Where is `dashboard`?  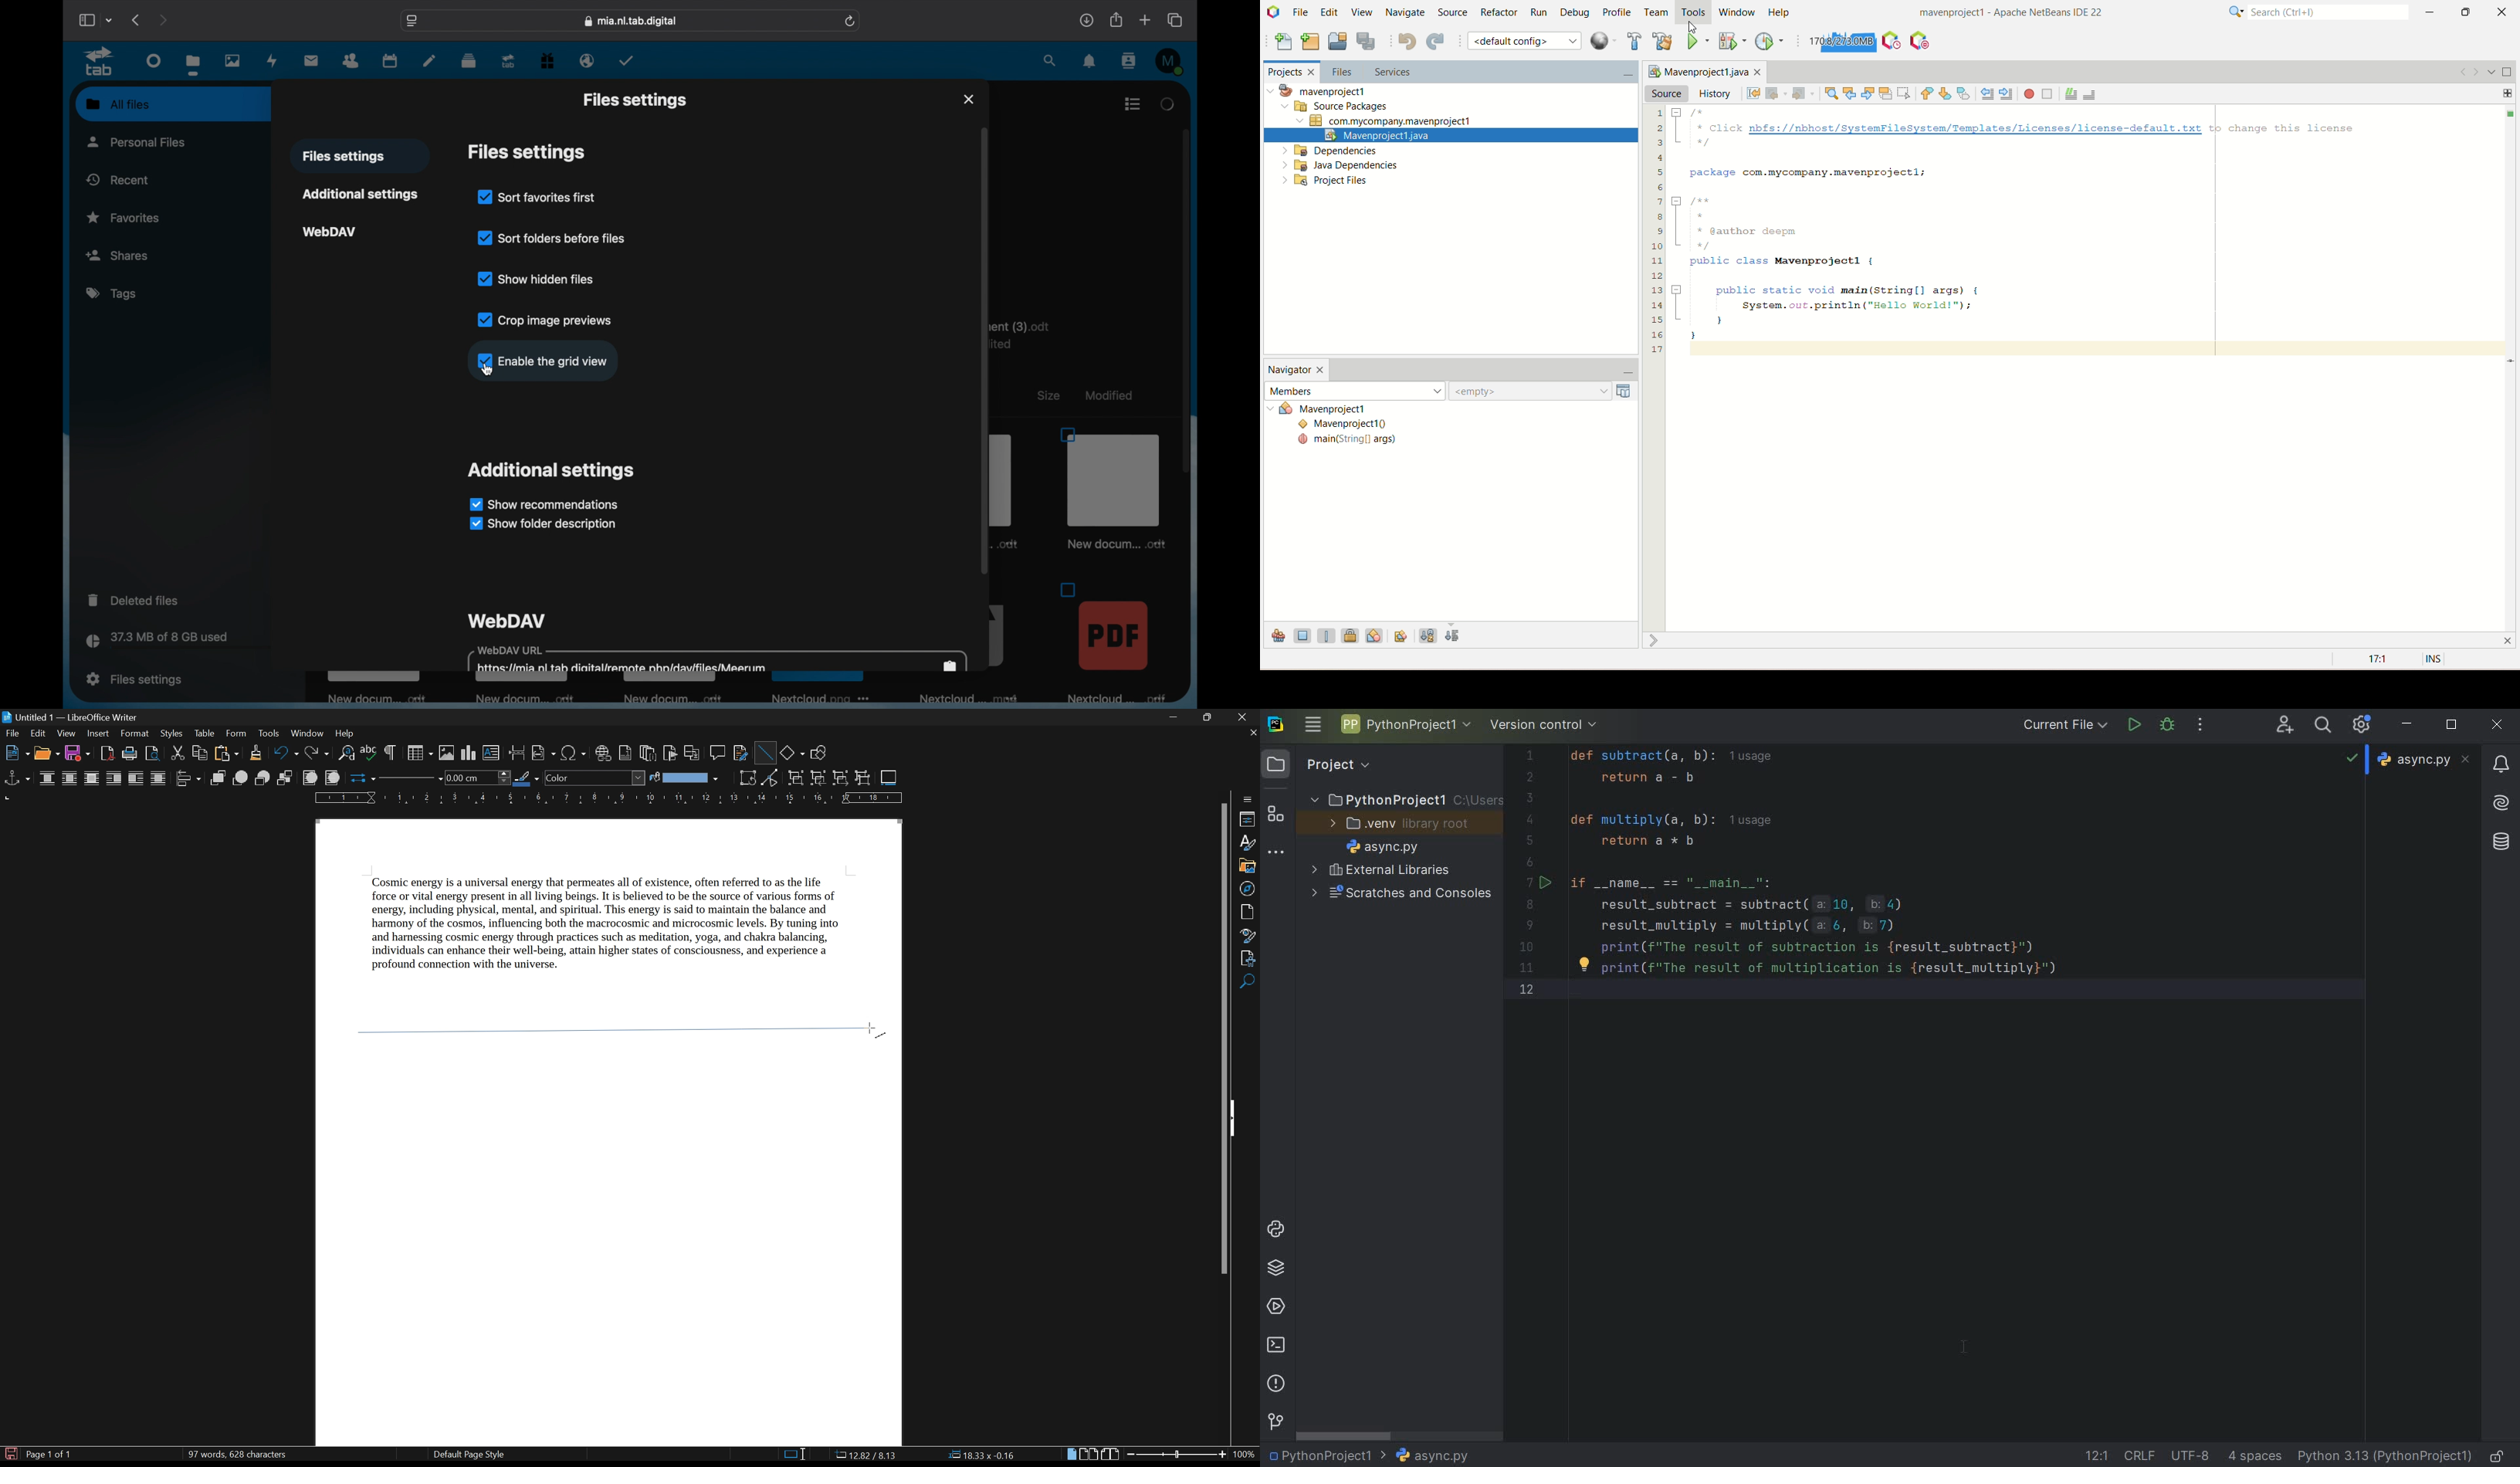 dashboard is located at coordinates (154, 61).